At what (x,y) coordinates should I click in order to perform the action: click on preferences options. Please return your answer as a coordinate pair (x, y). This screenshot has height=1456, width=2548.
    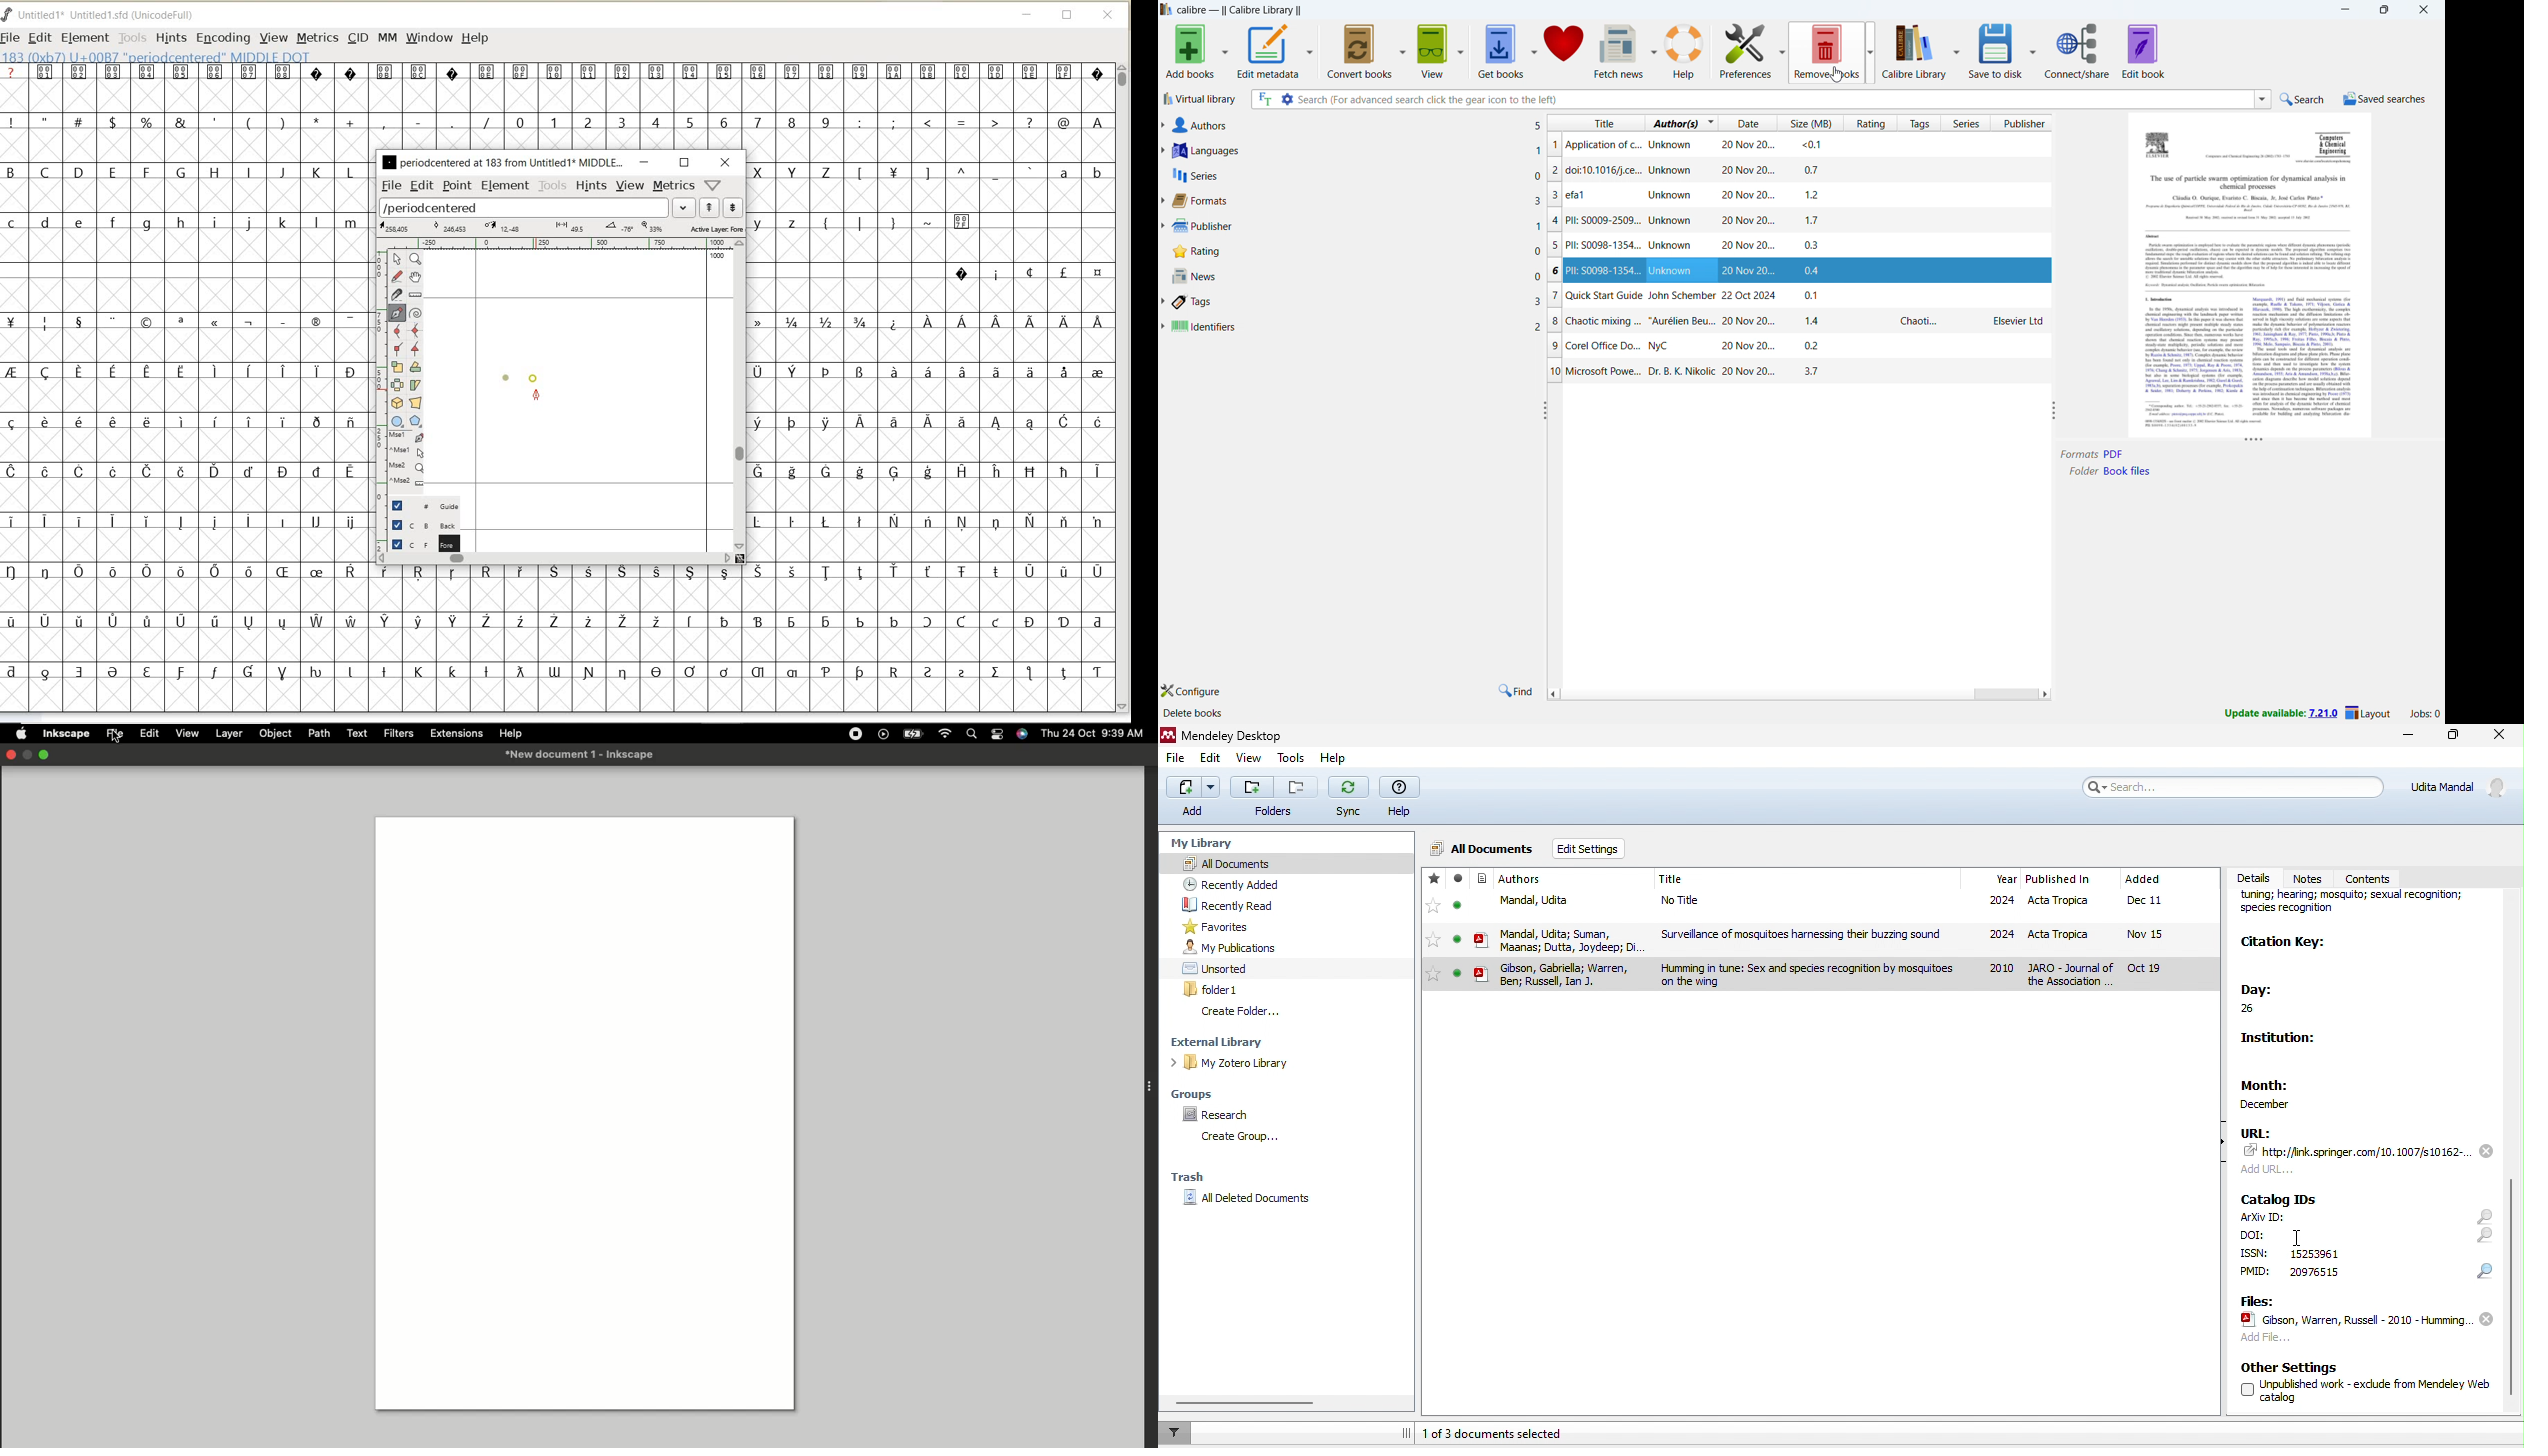
    Looking at the image, I should click on (1781, 50).